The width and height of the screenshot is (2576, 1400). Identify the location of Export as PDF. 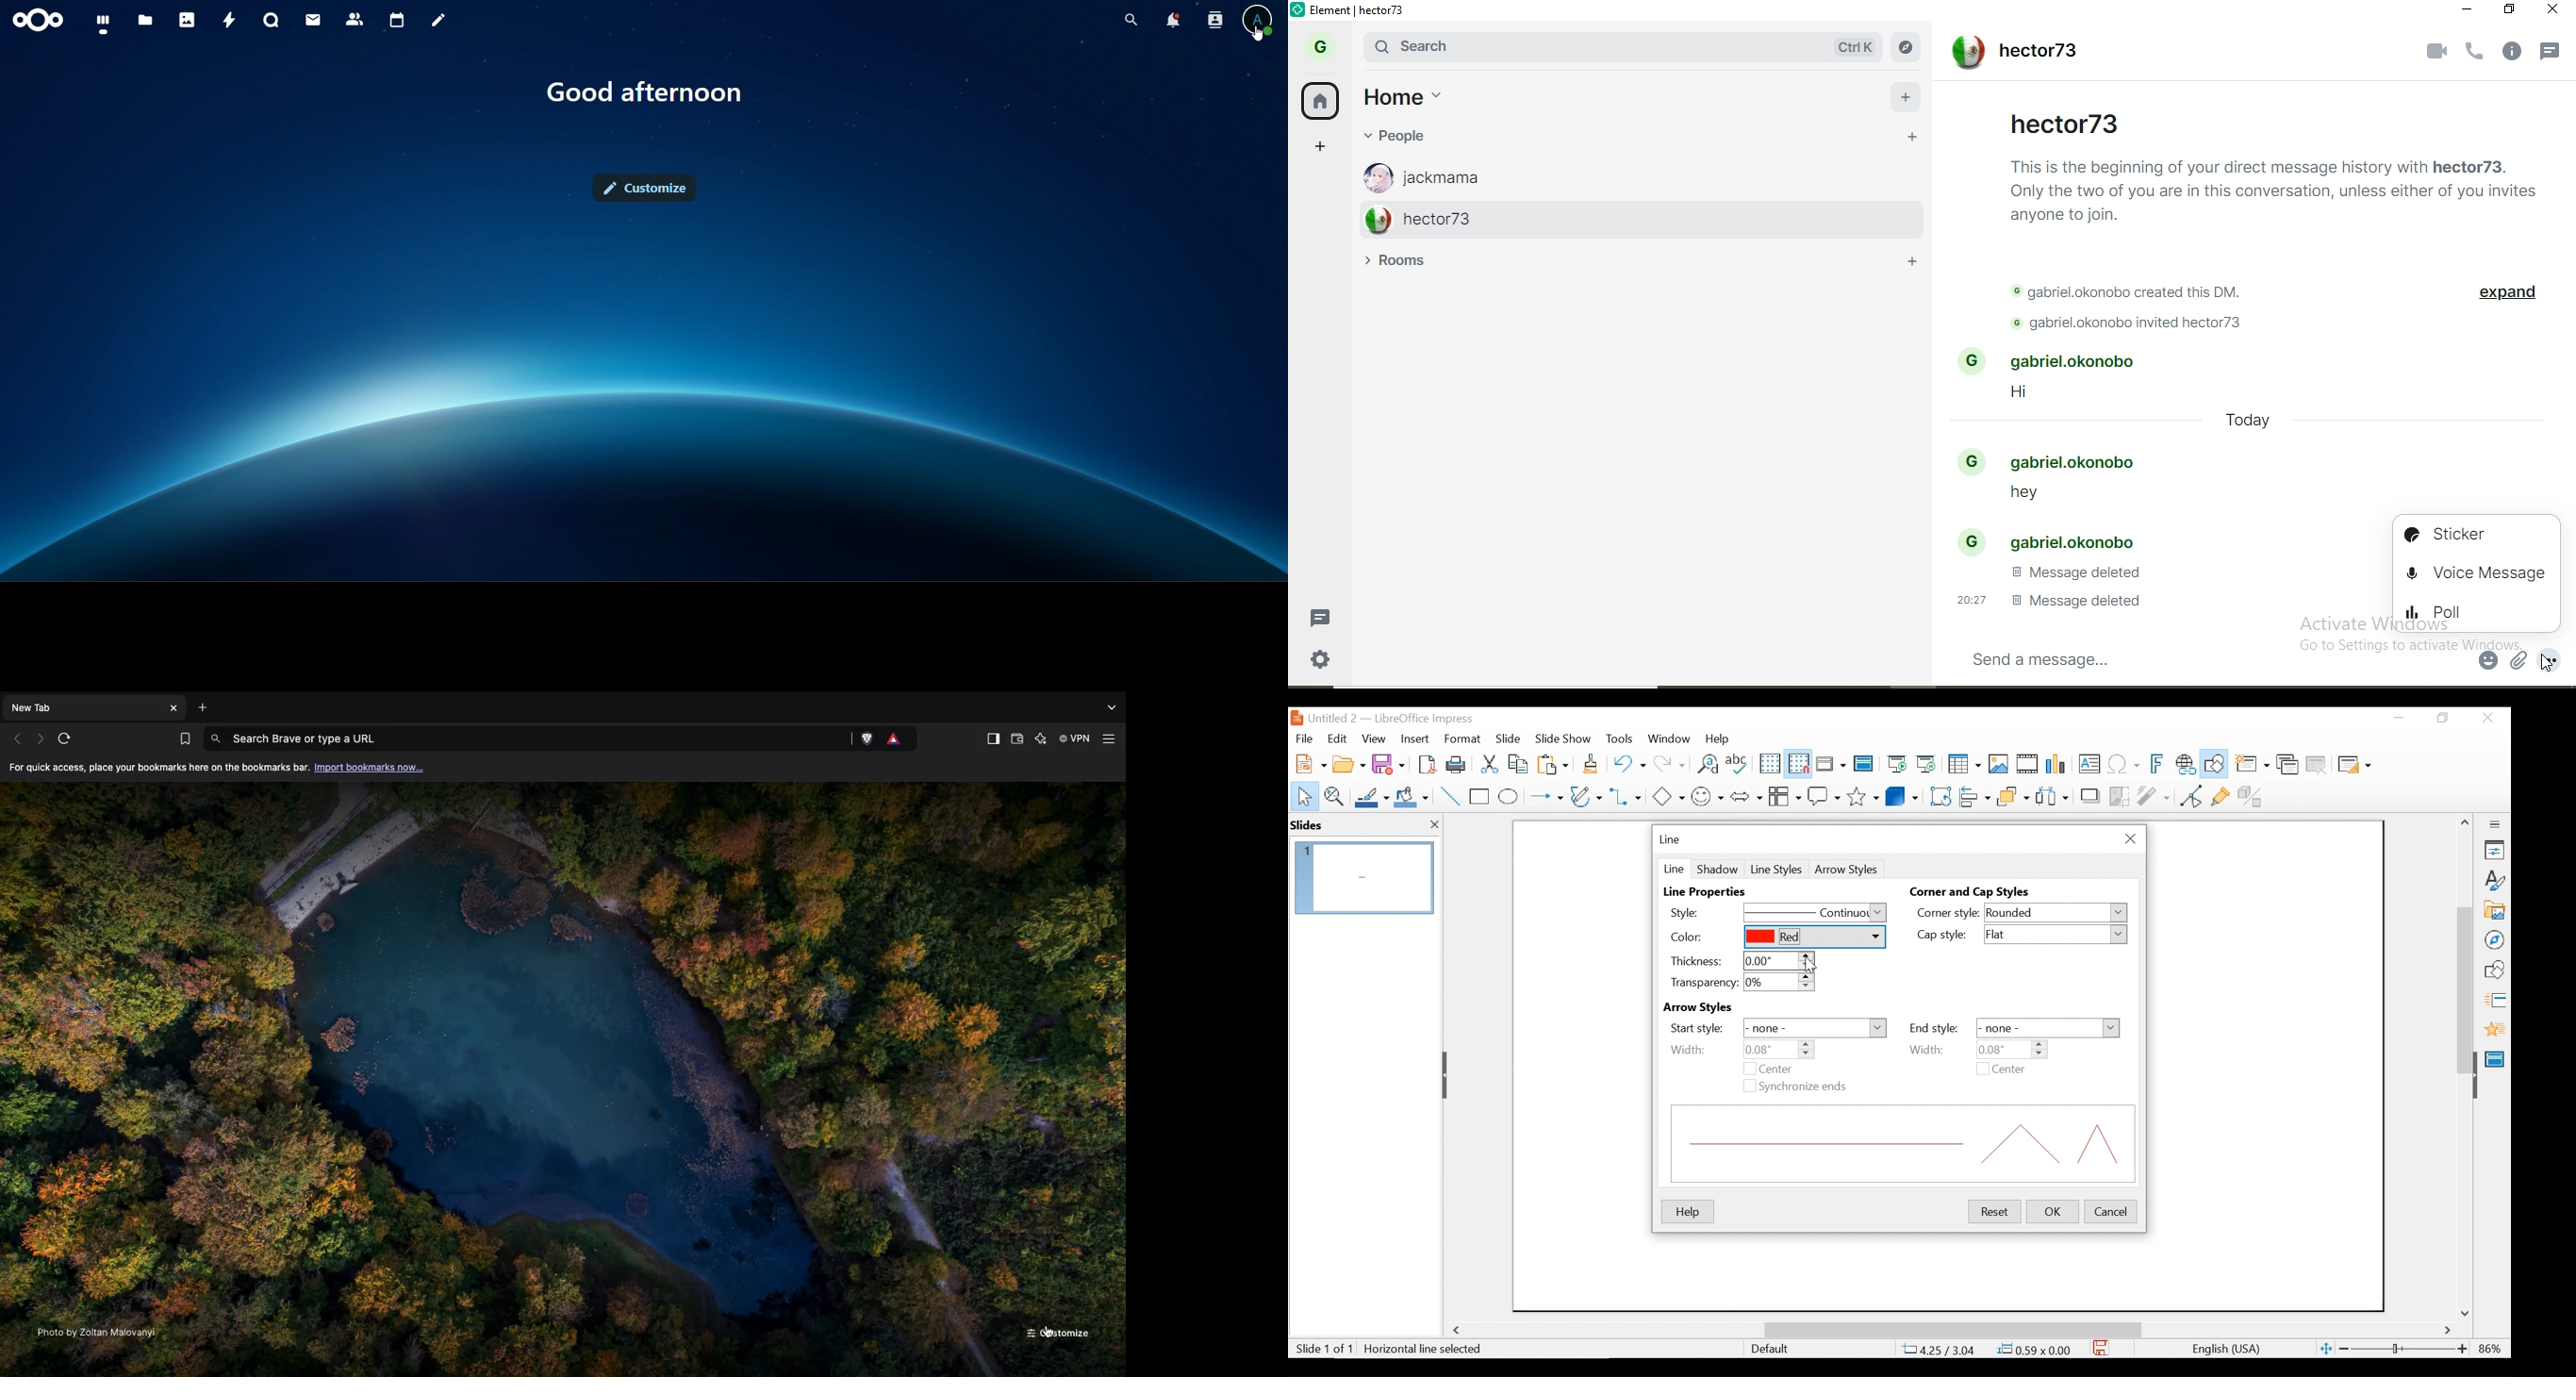
(1427, 763).